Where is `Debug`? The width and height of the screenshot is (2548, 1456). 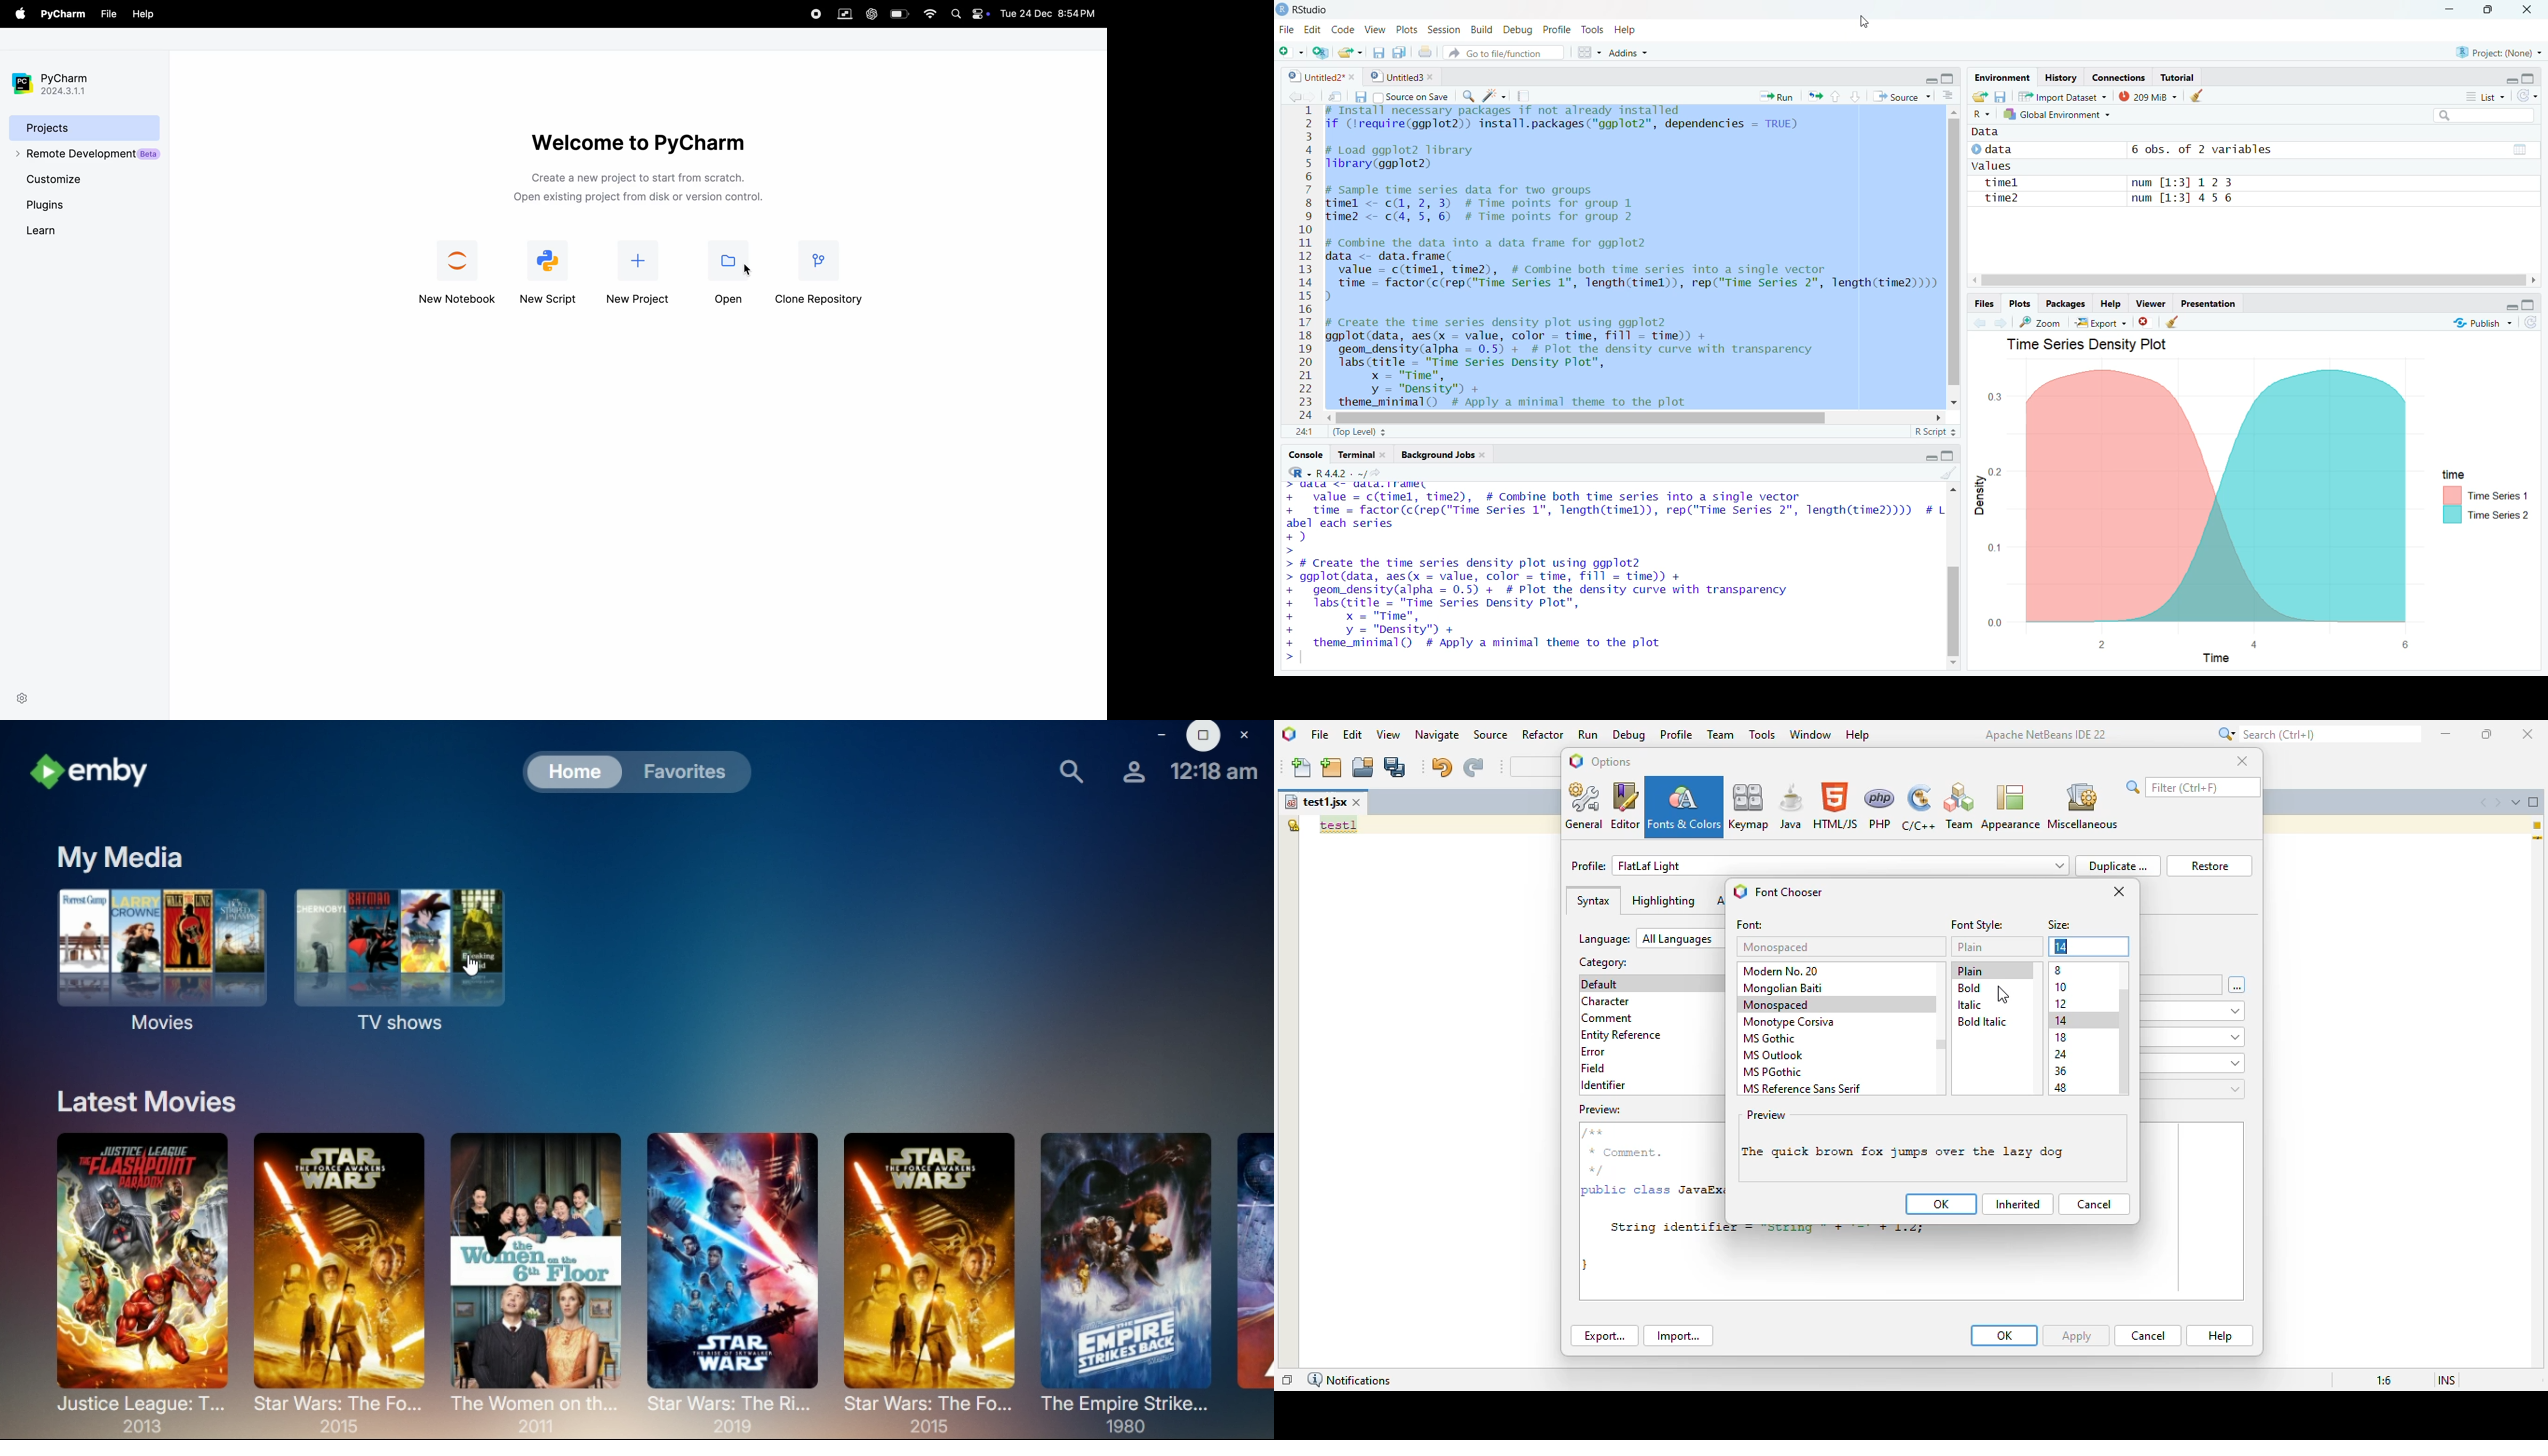 Debug is located at coordinates (1516, 28).